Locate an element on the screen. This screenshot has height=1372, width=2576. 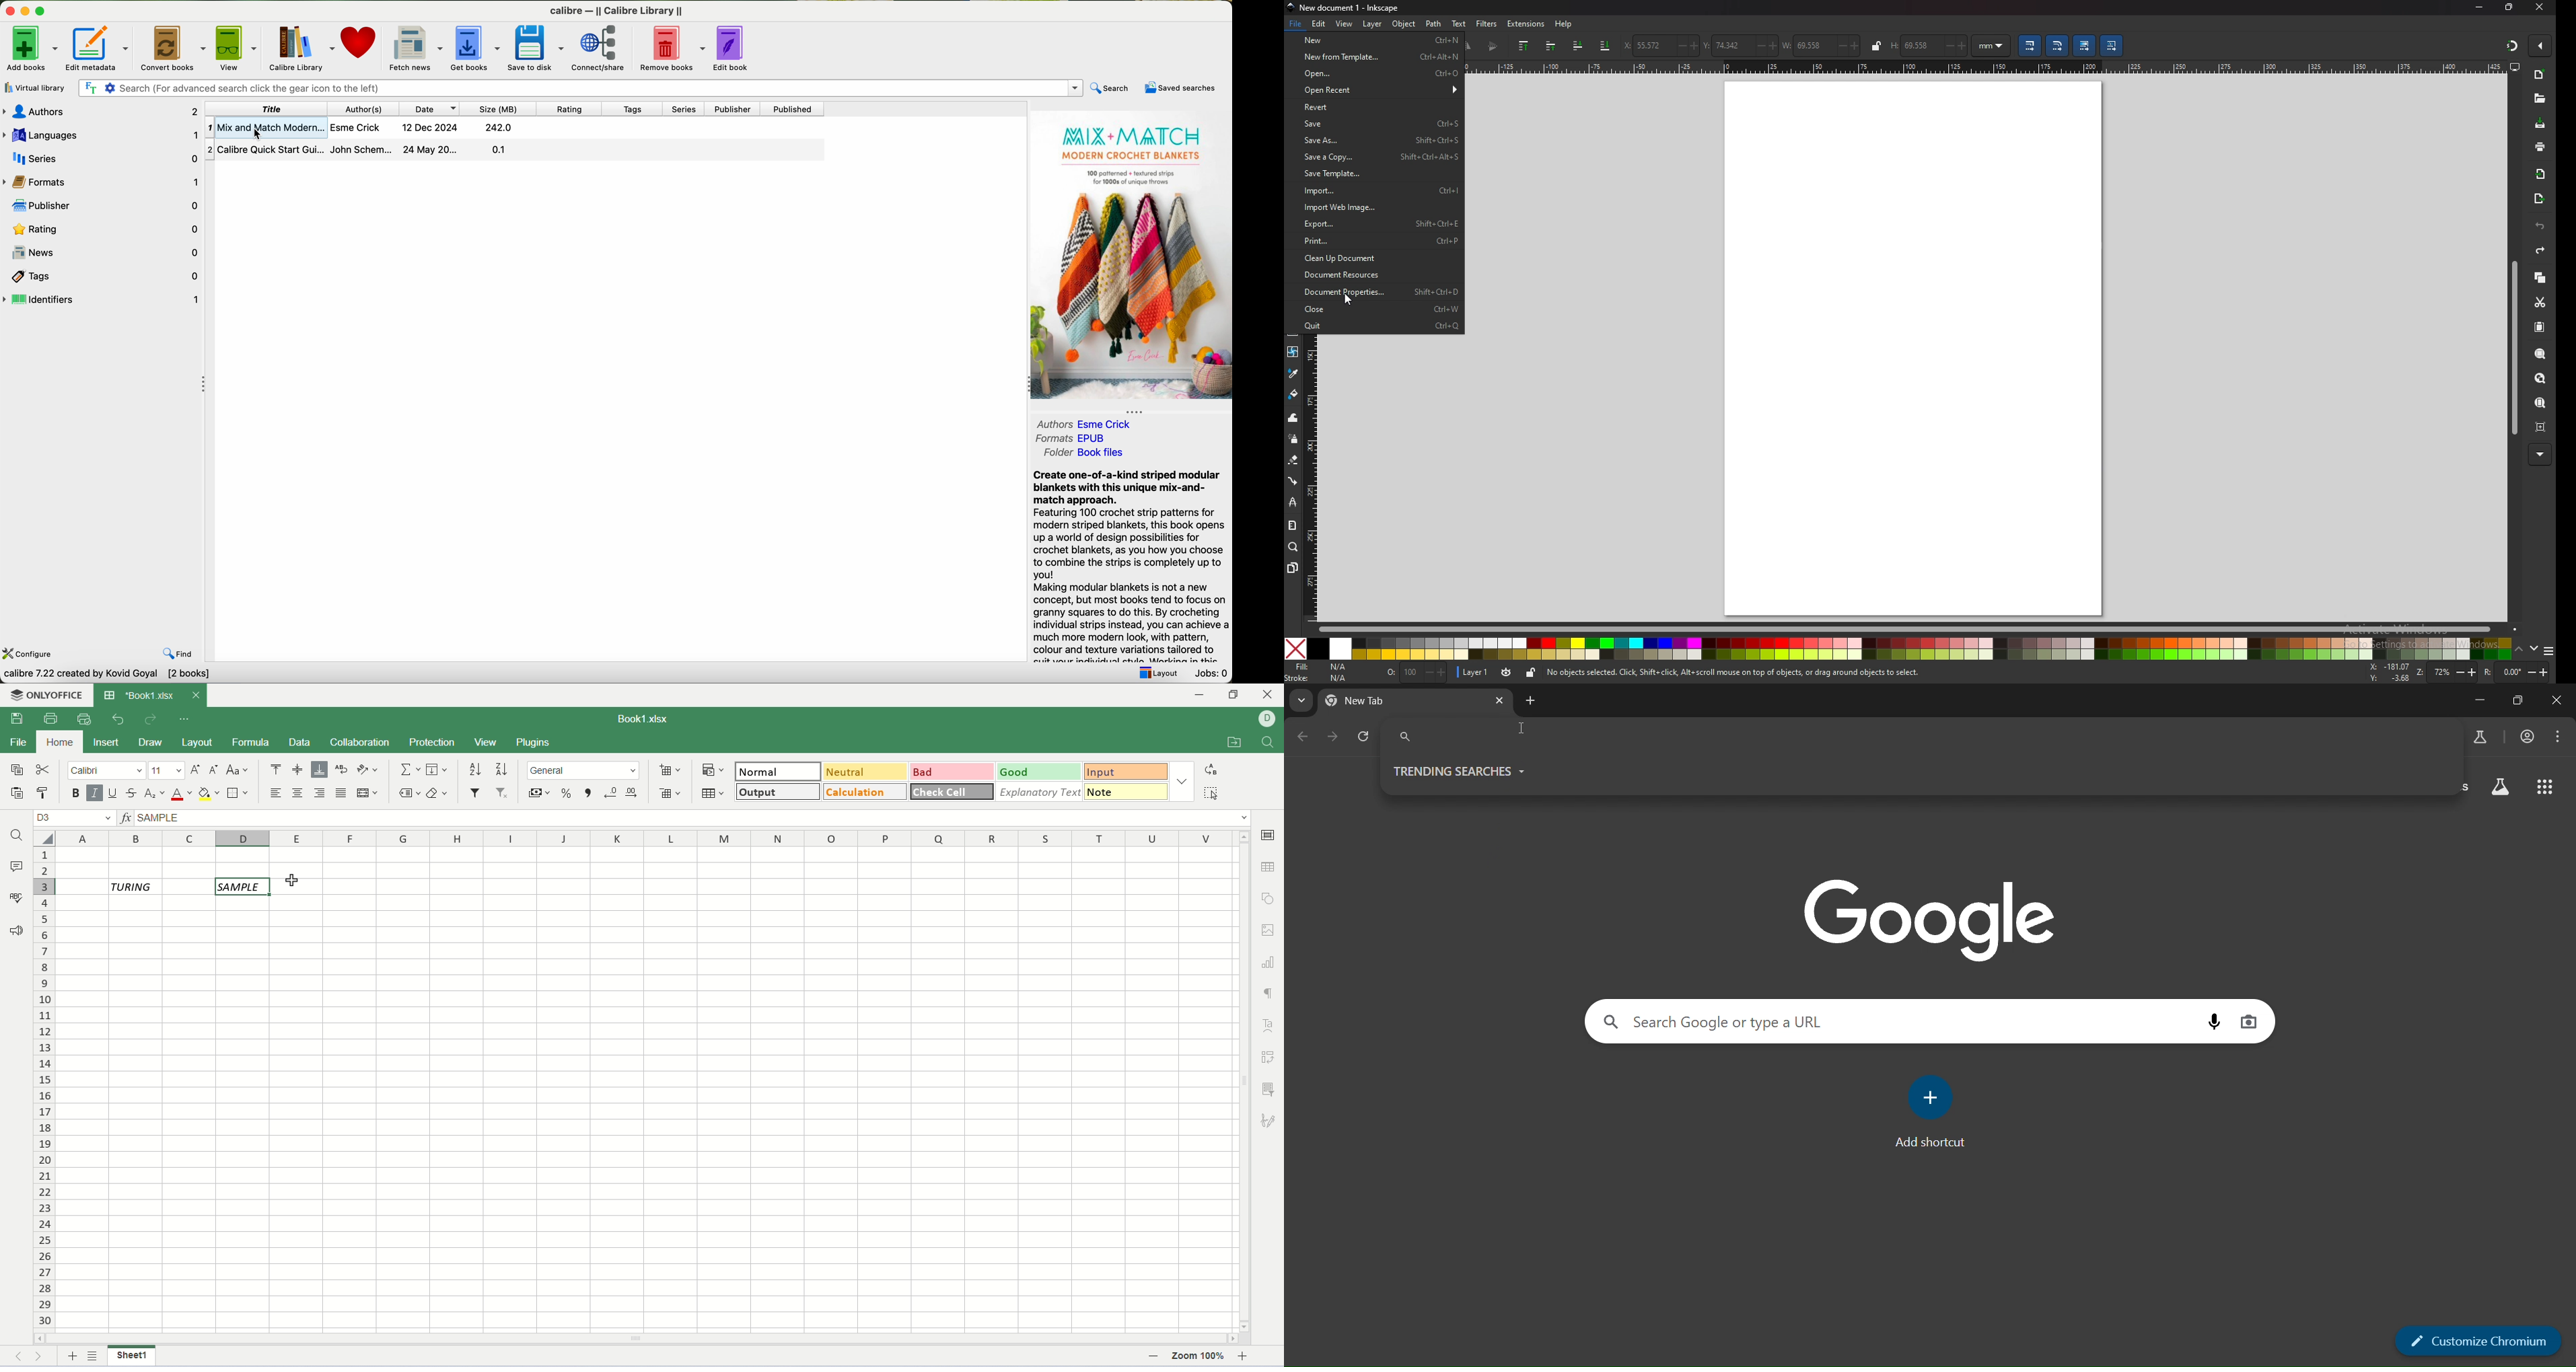
close is located at coordinates (2539, 8).